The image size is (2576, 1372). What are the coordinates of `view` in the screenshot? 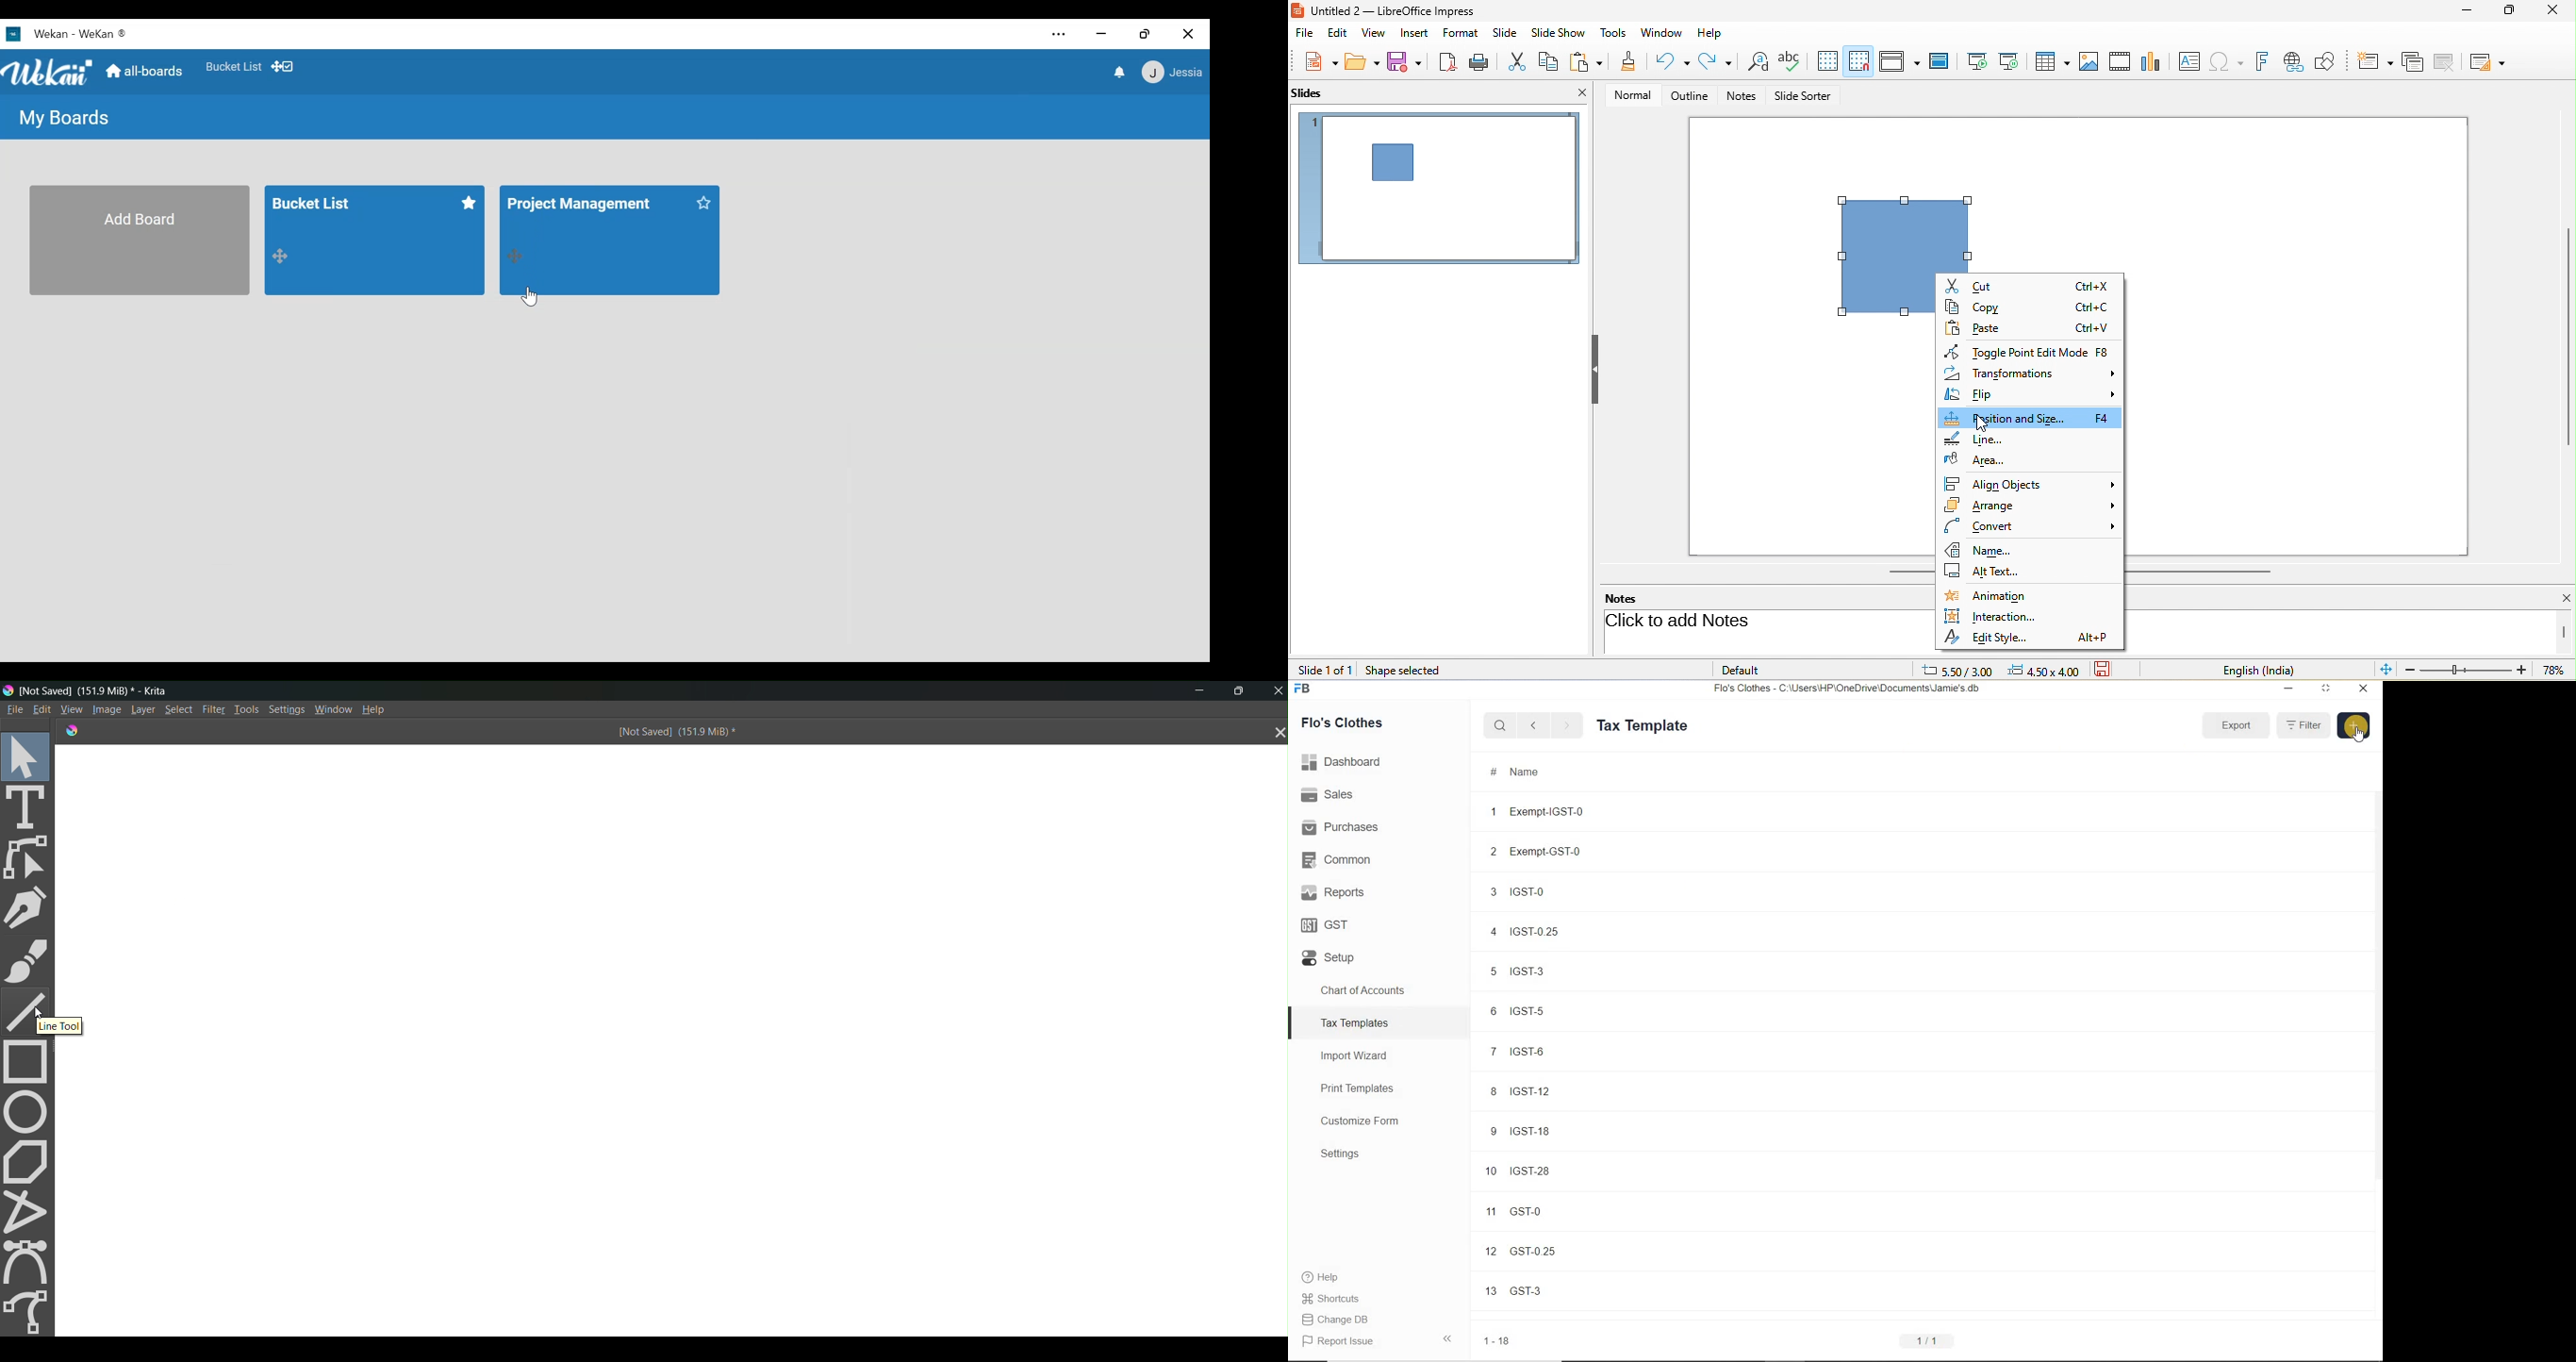 It's located at (1371, 32).